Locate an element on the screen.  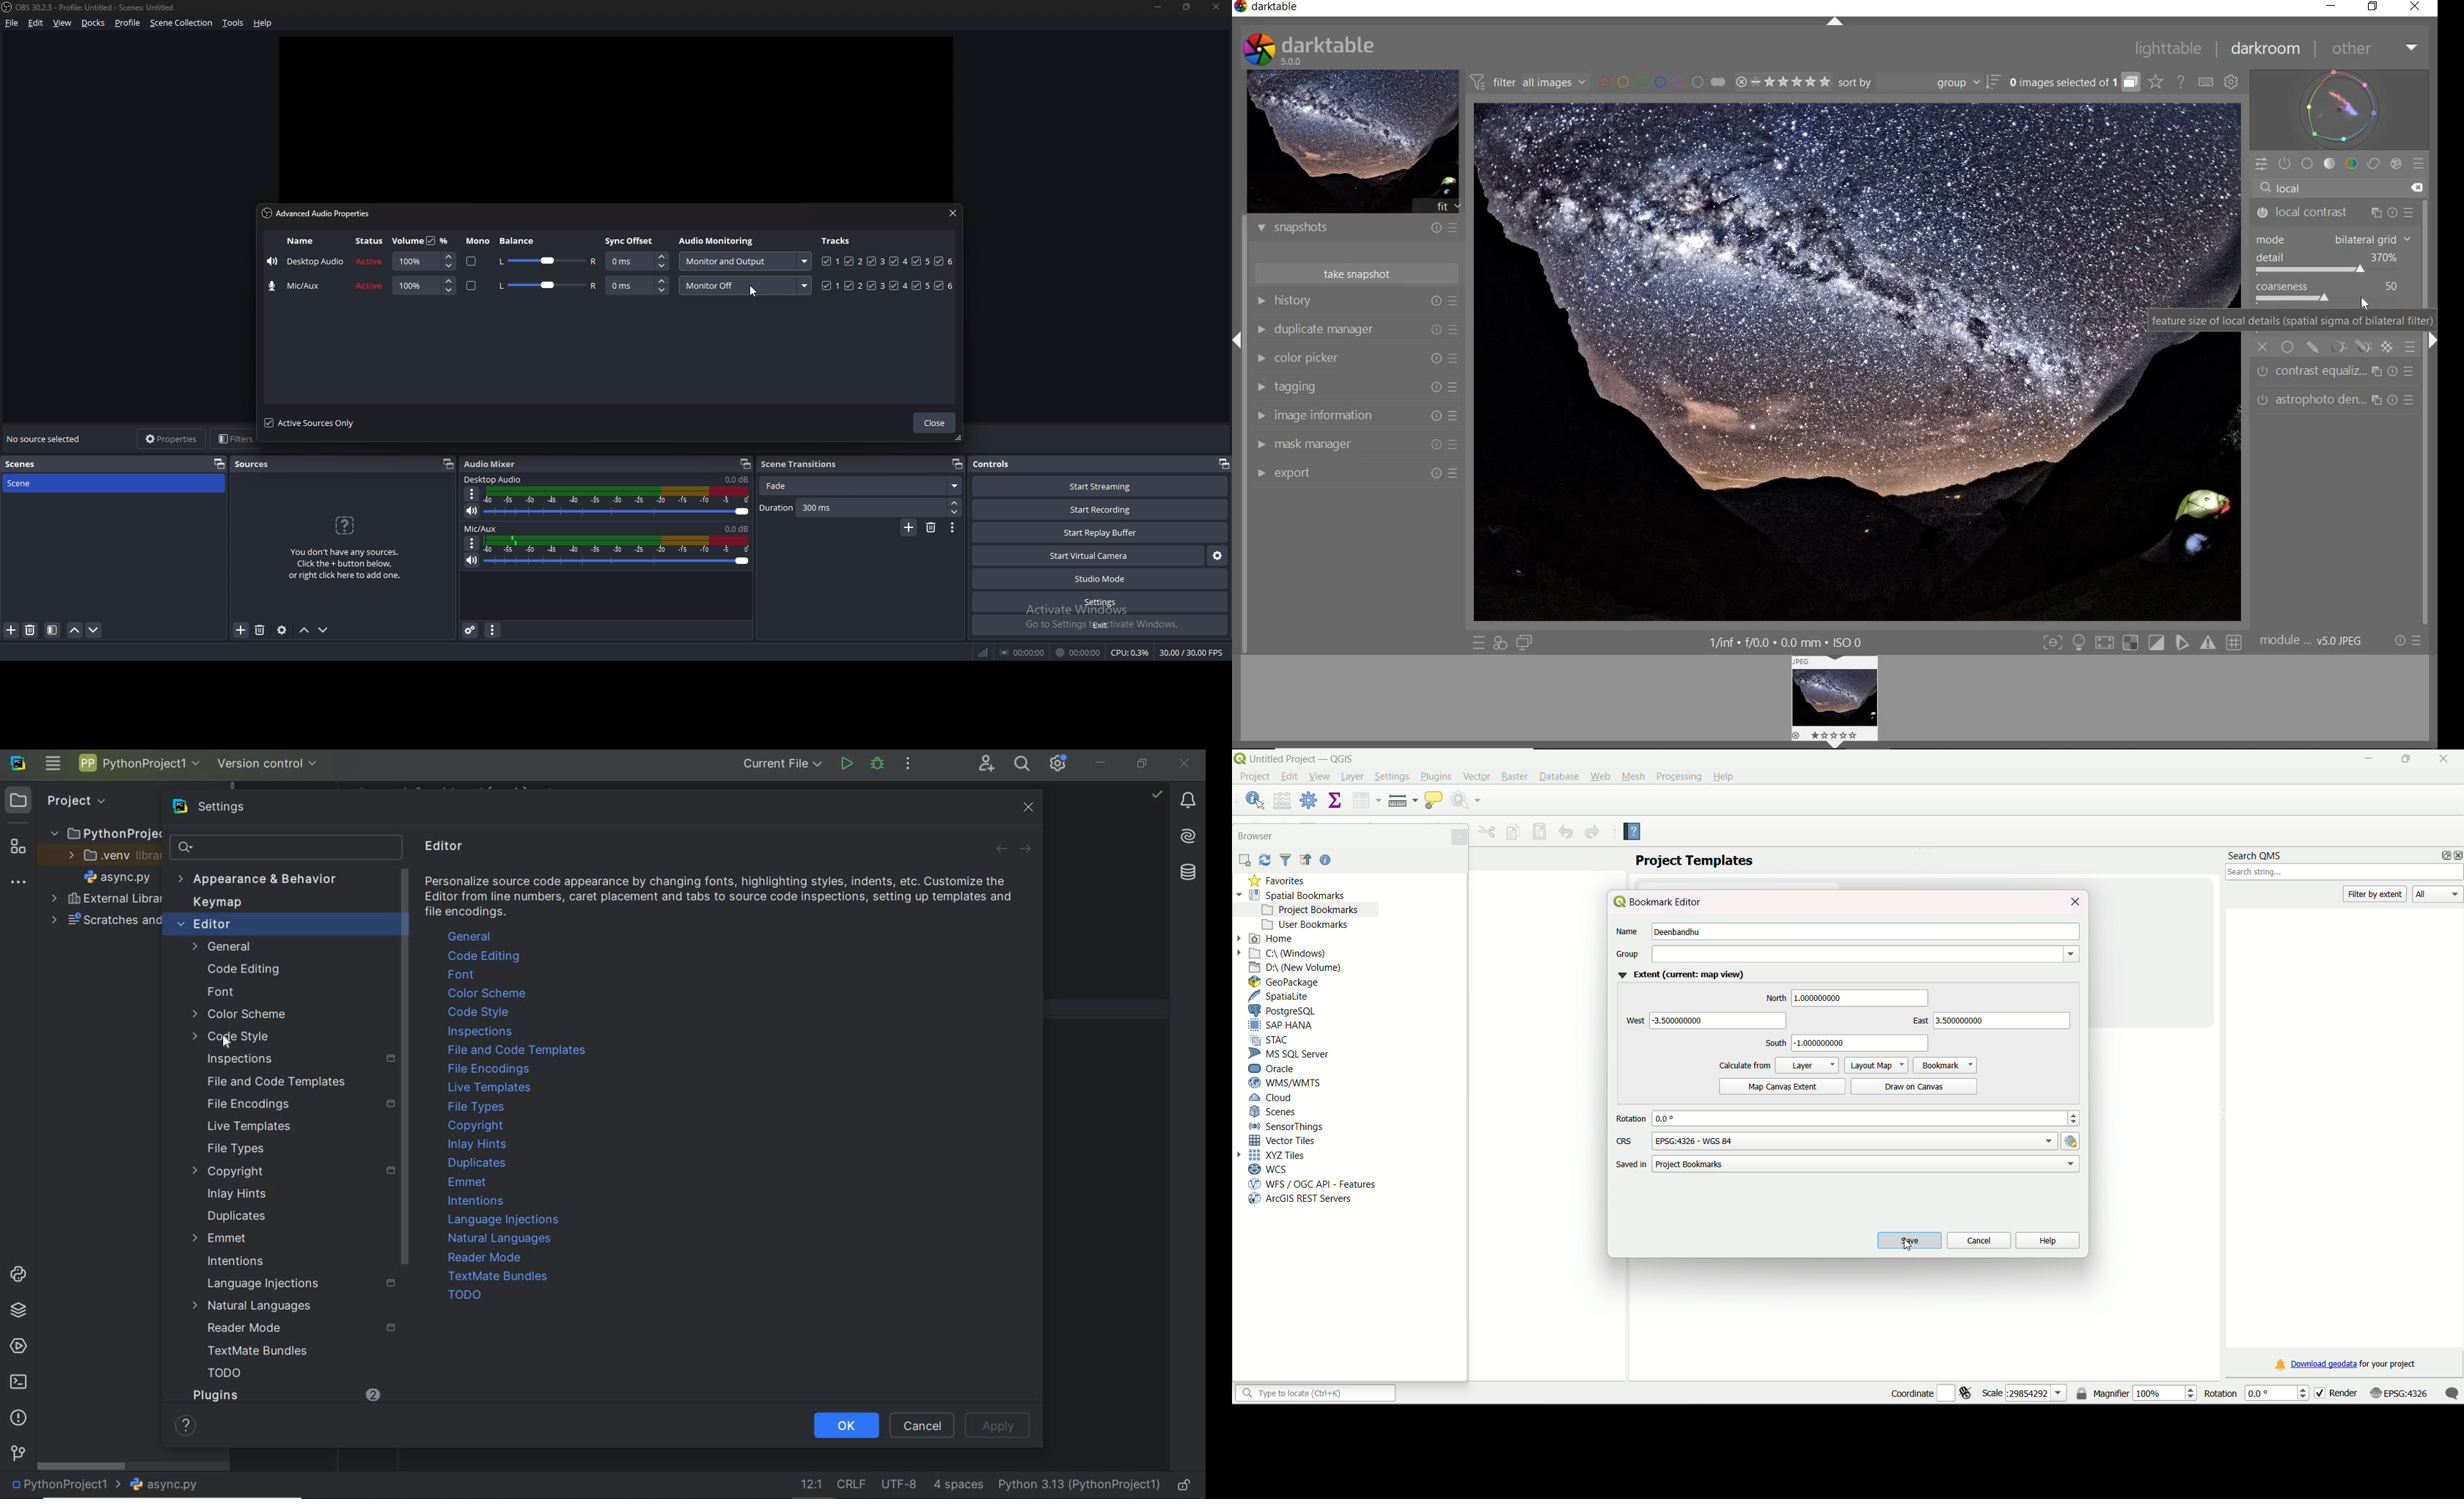
Presets and preferences is located at coordinates (1455, 327).